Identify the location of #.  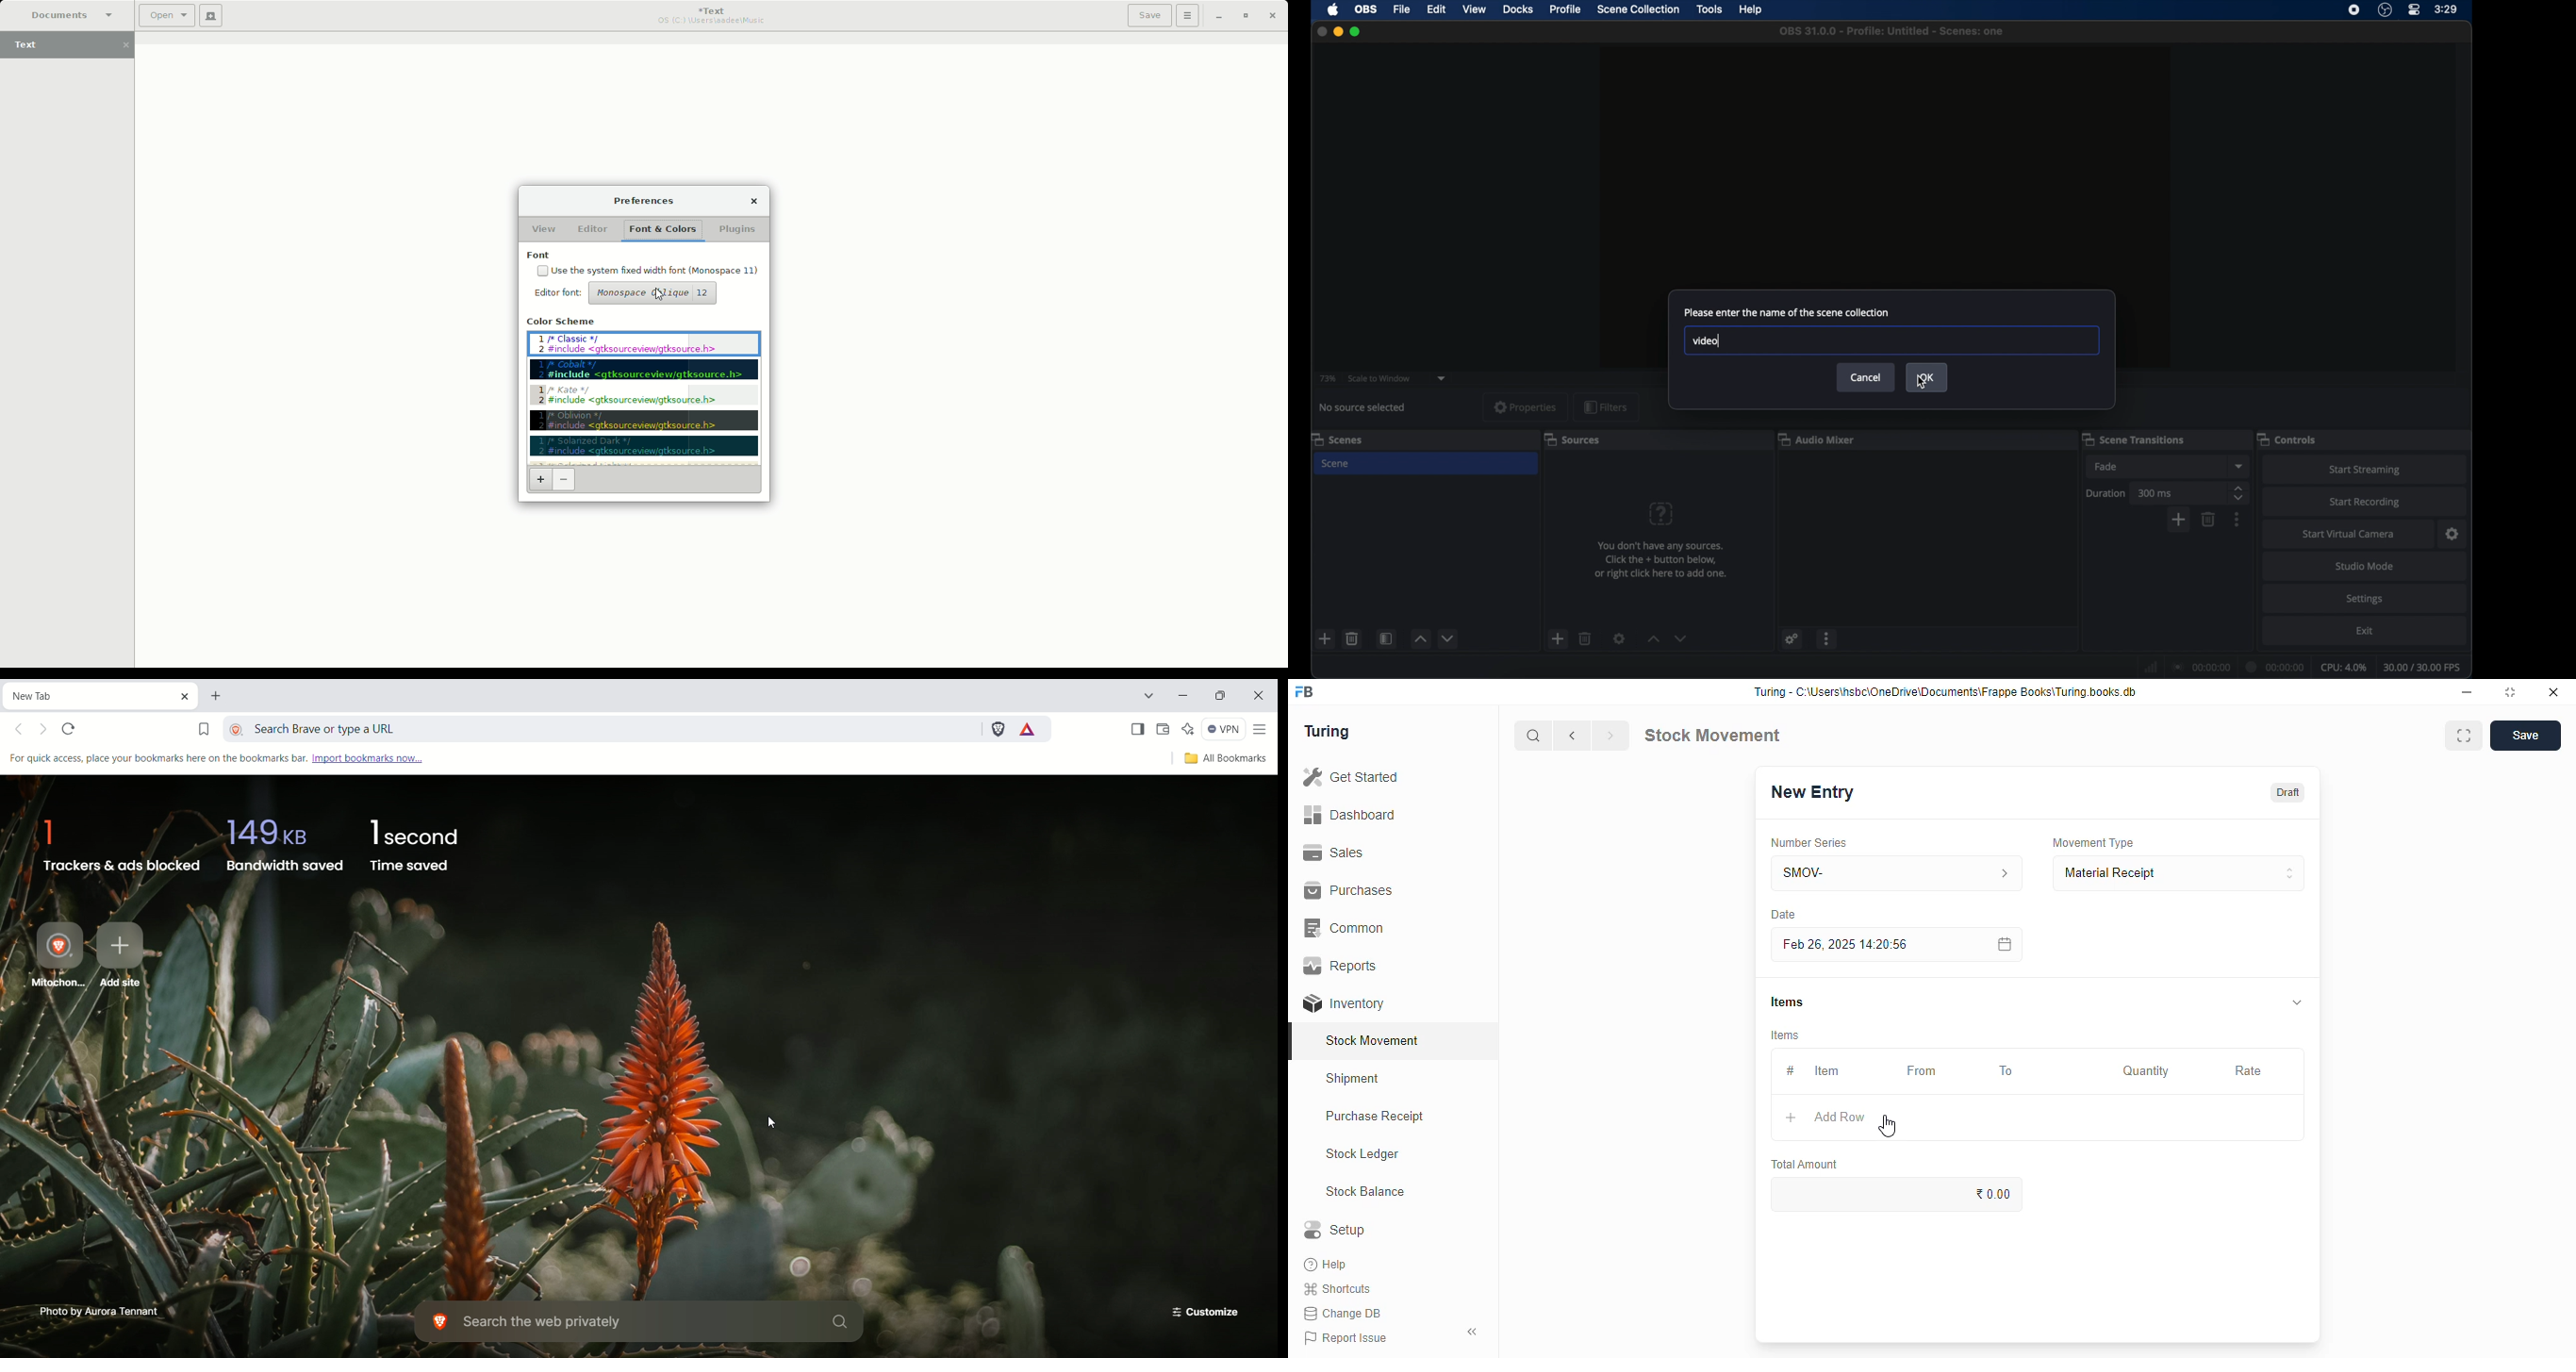
(1791, 1071).